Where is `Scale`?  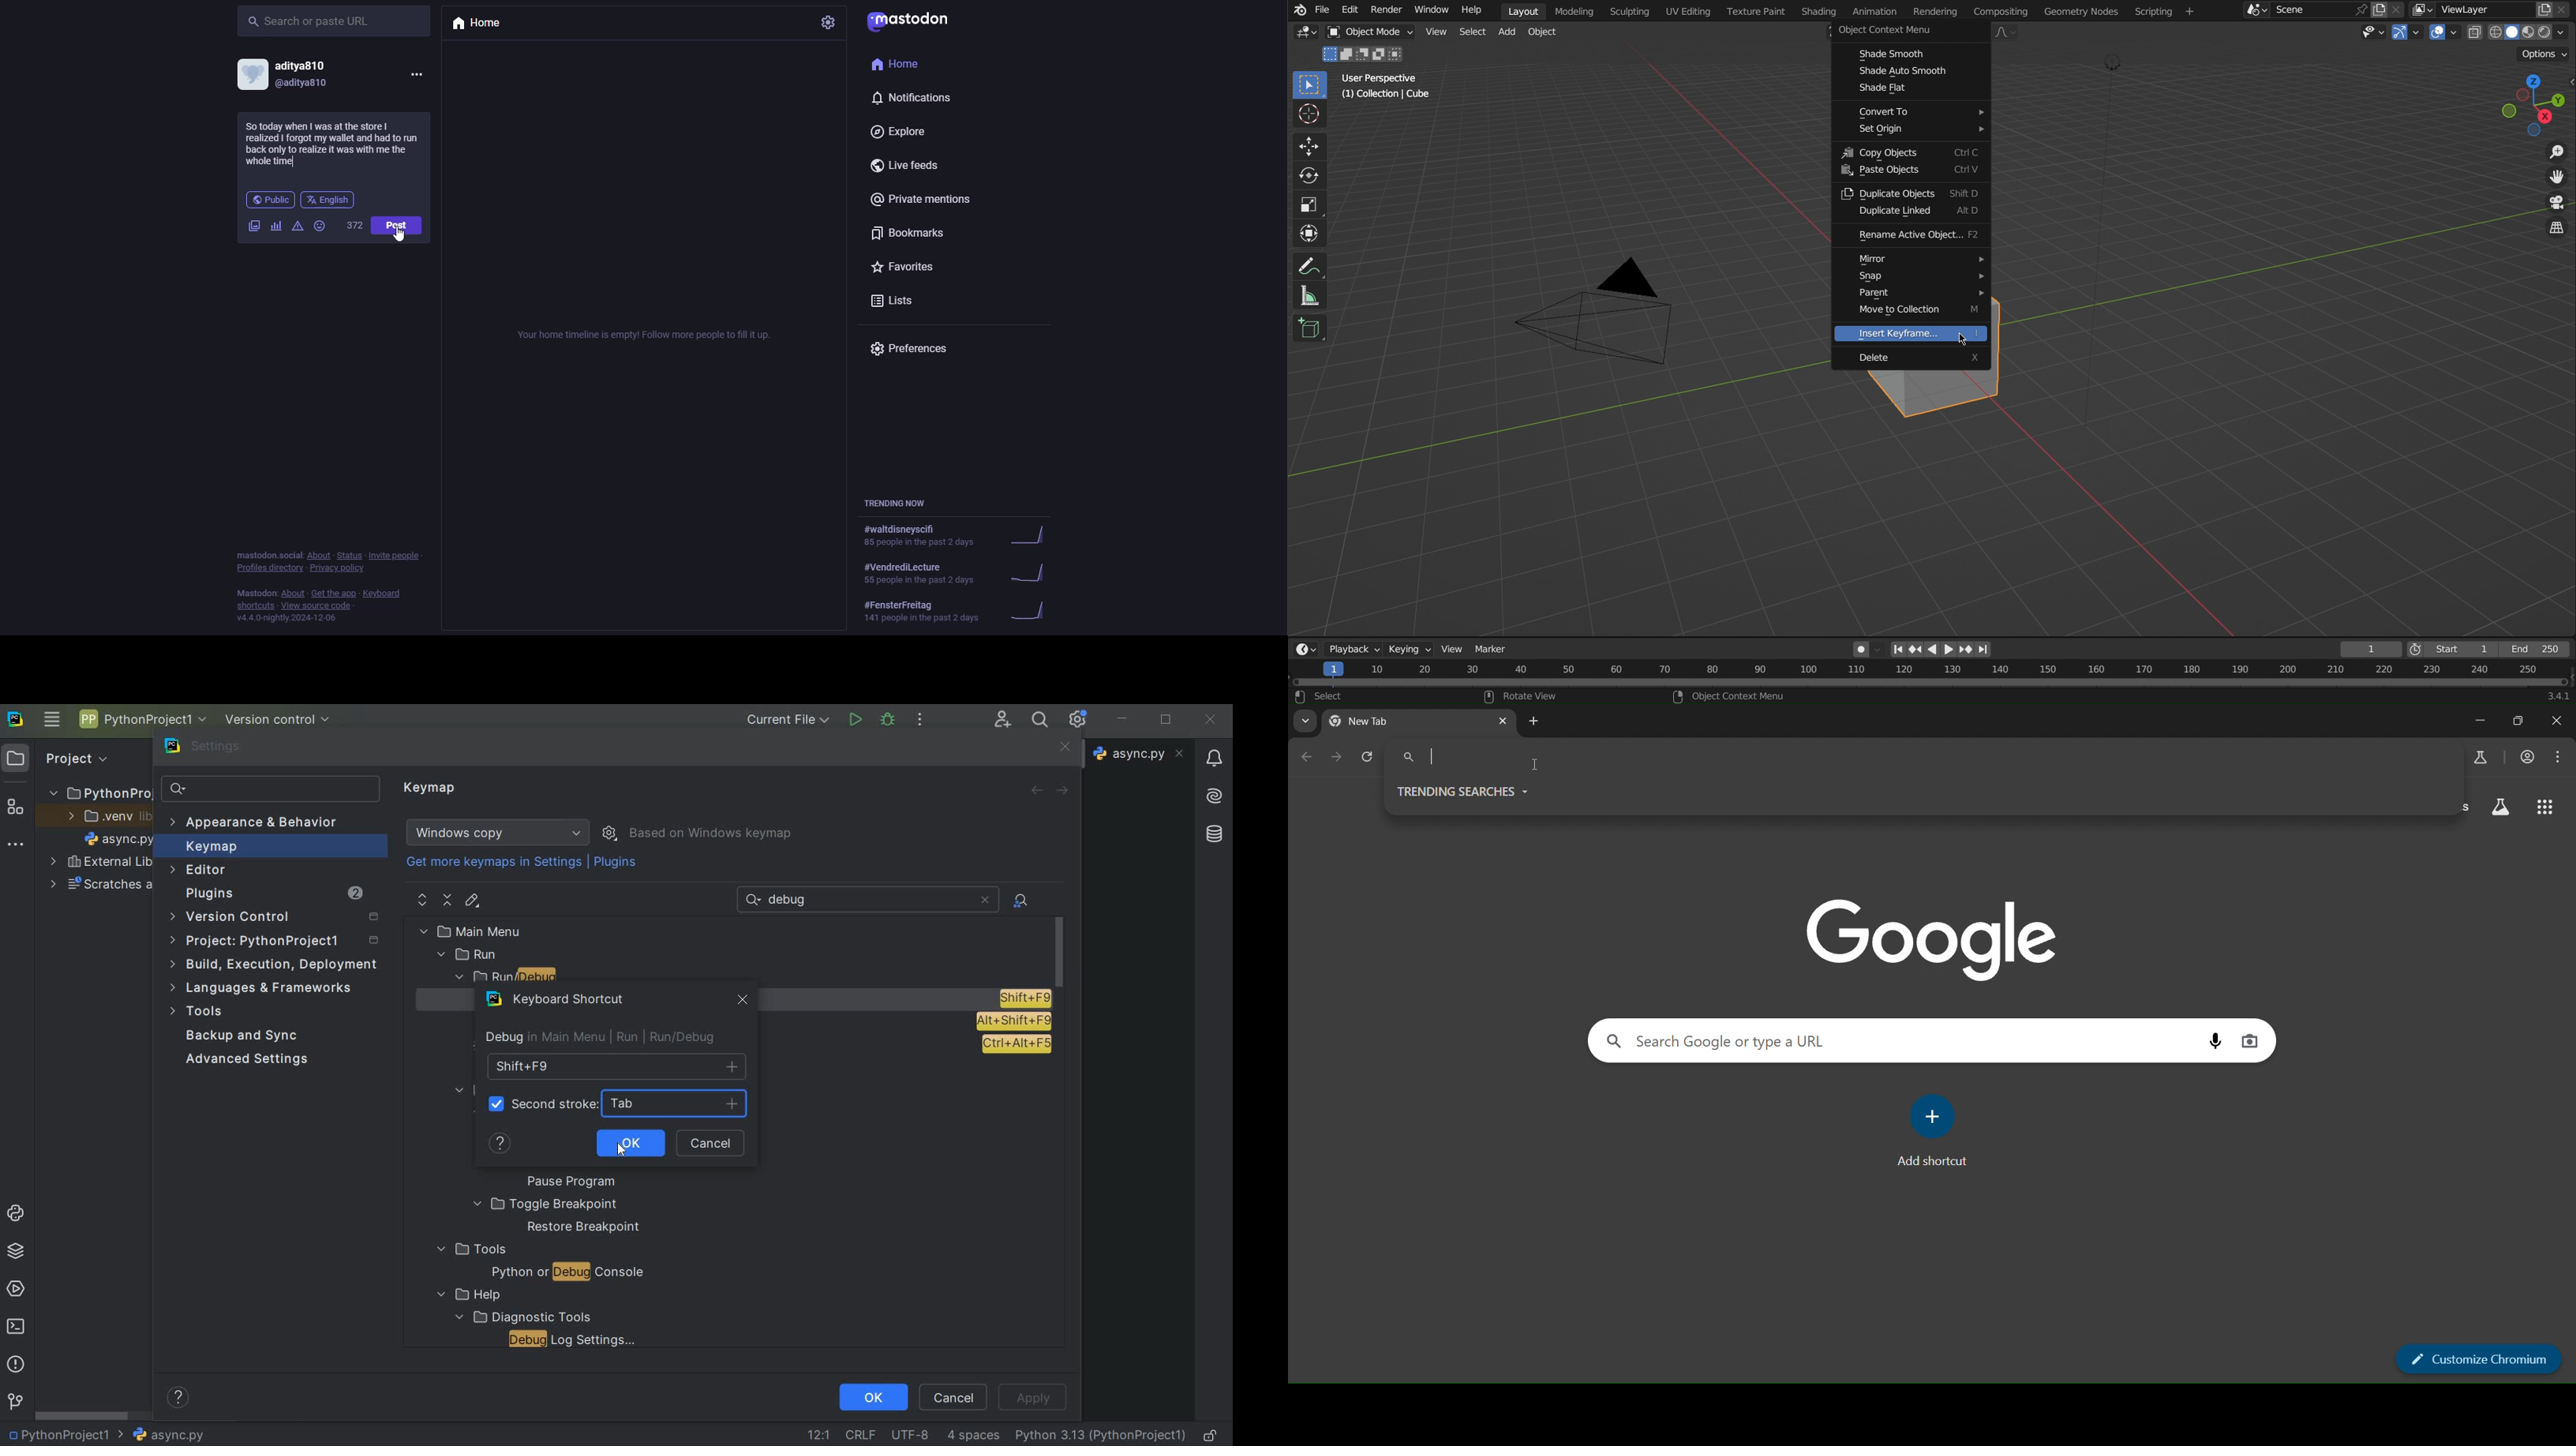
Scale is located at coordinates (1309, 206).